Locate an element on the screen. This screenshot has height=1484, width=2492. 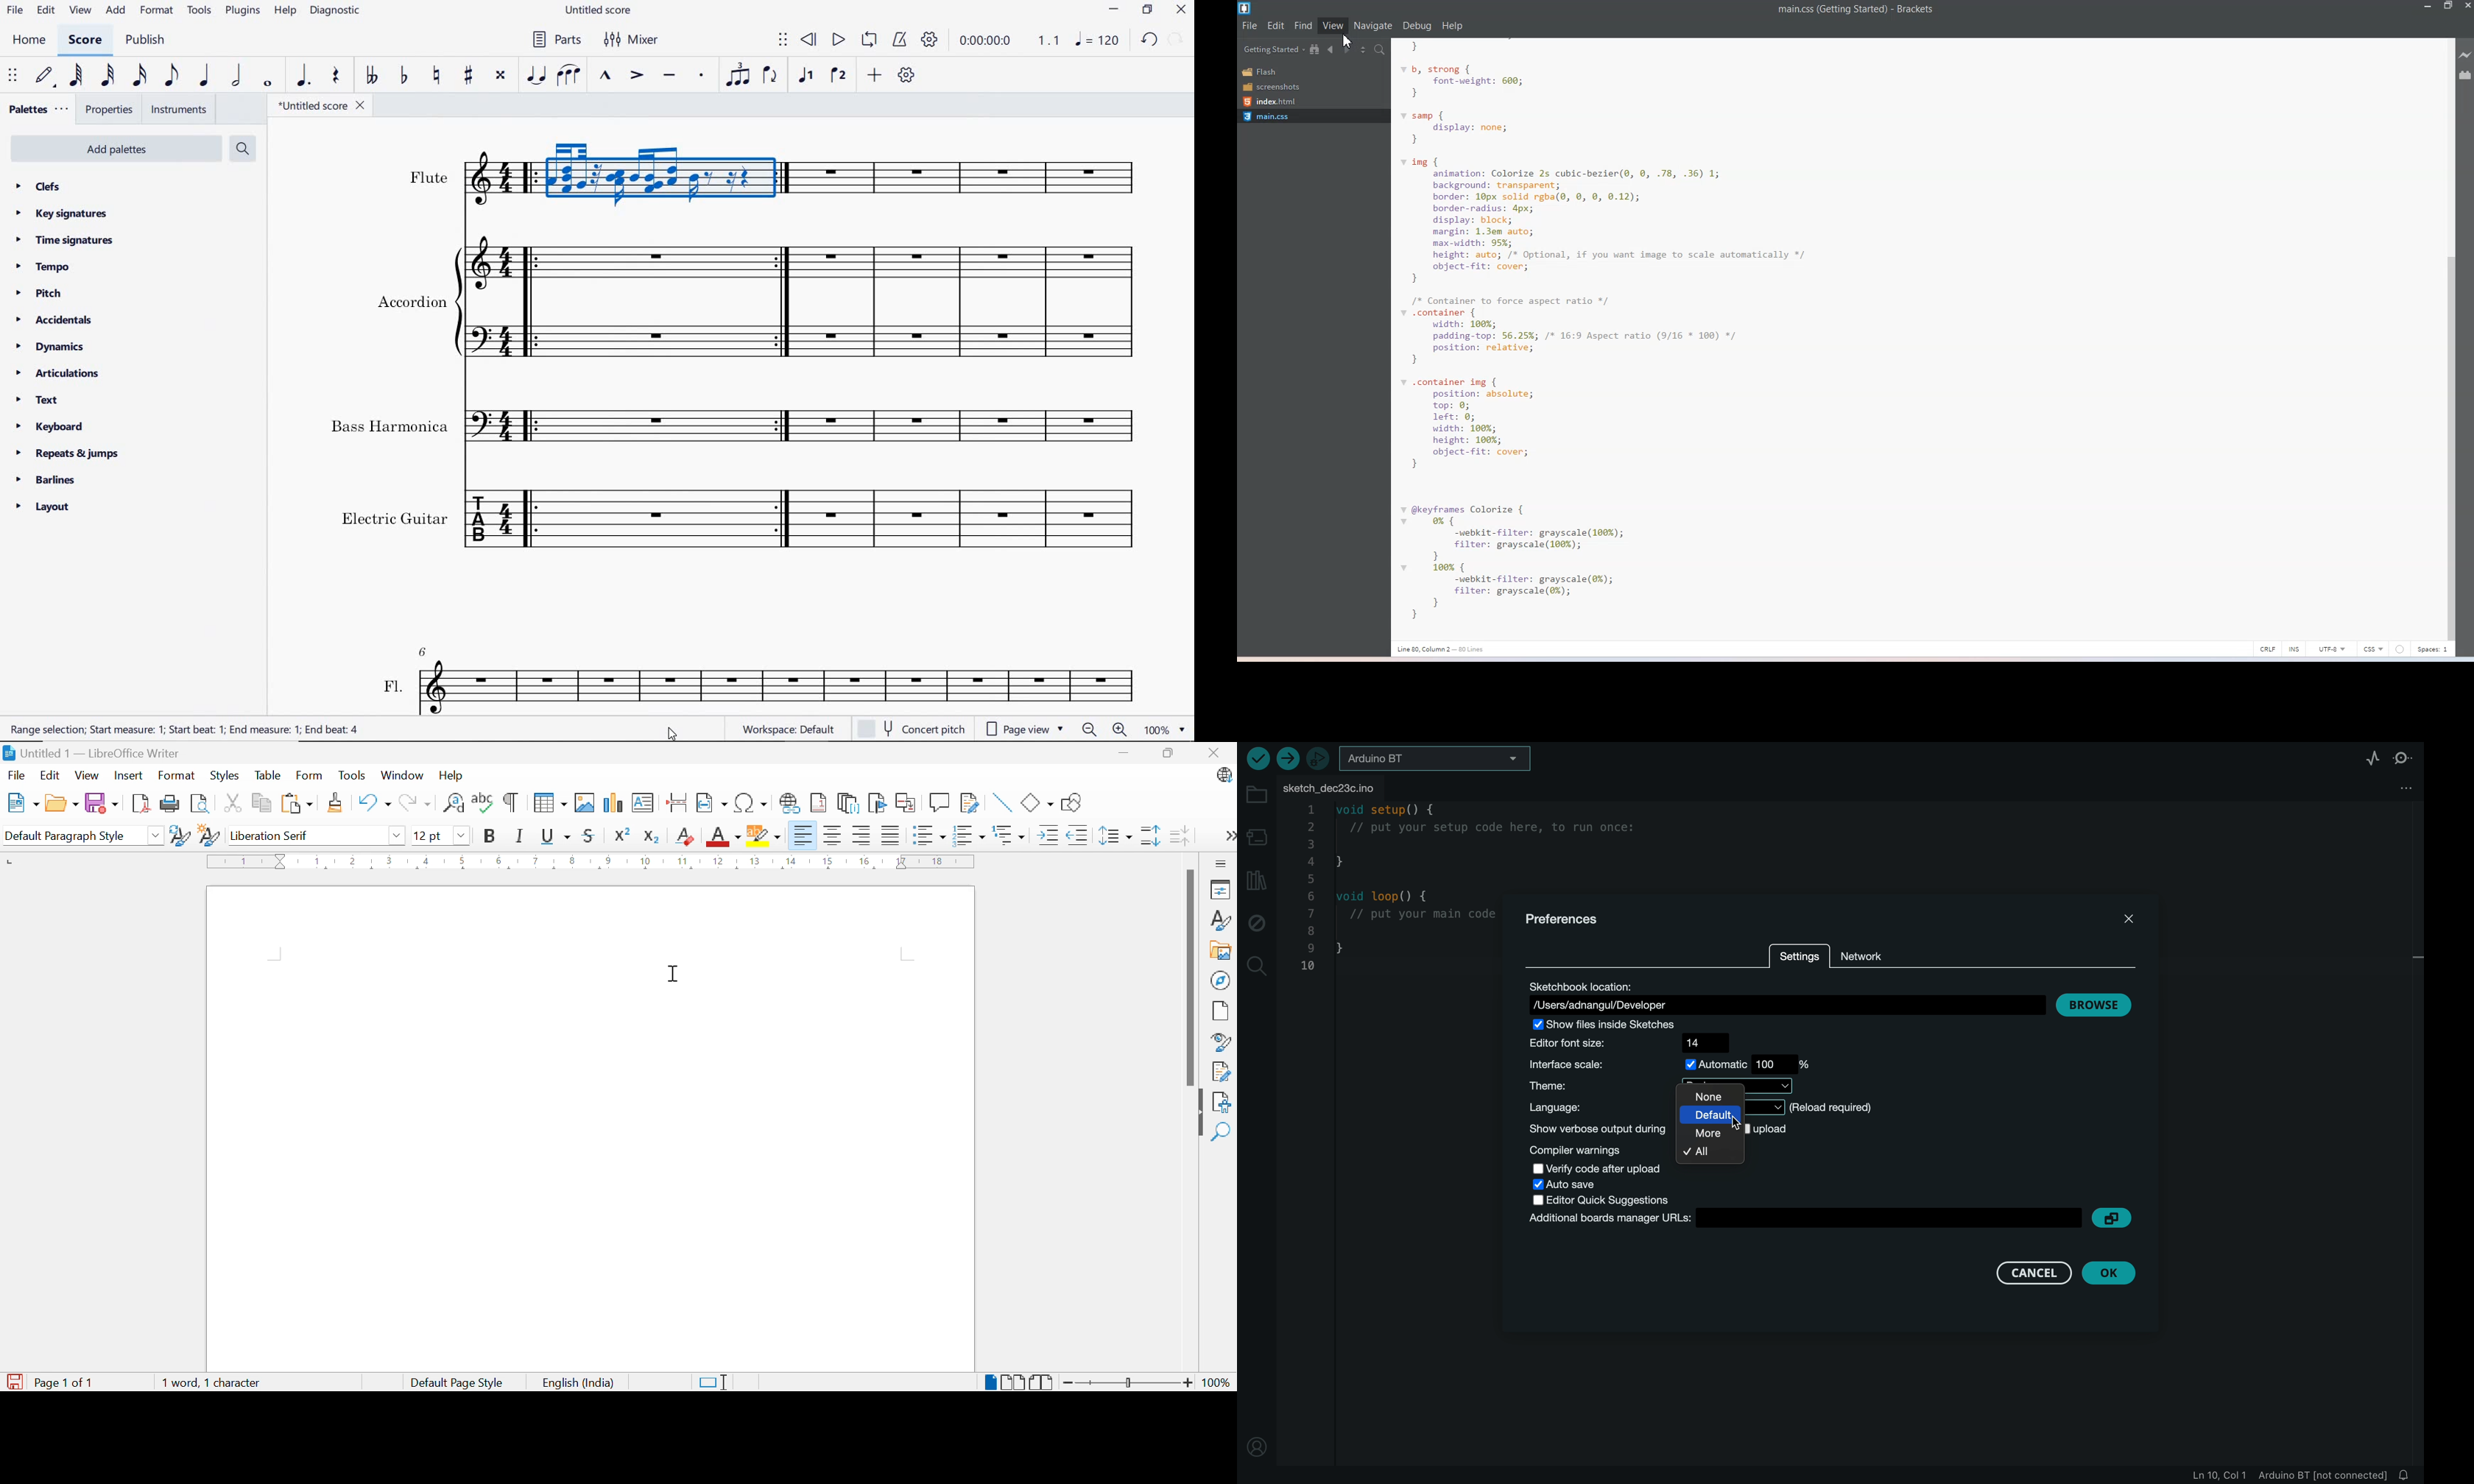
rewind is located at coordinates (810, 41).